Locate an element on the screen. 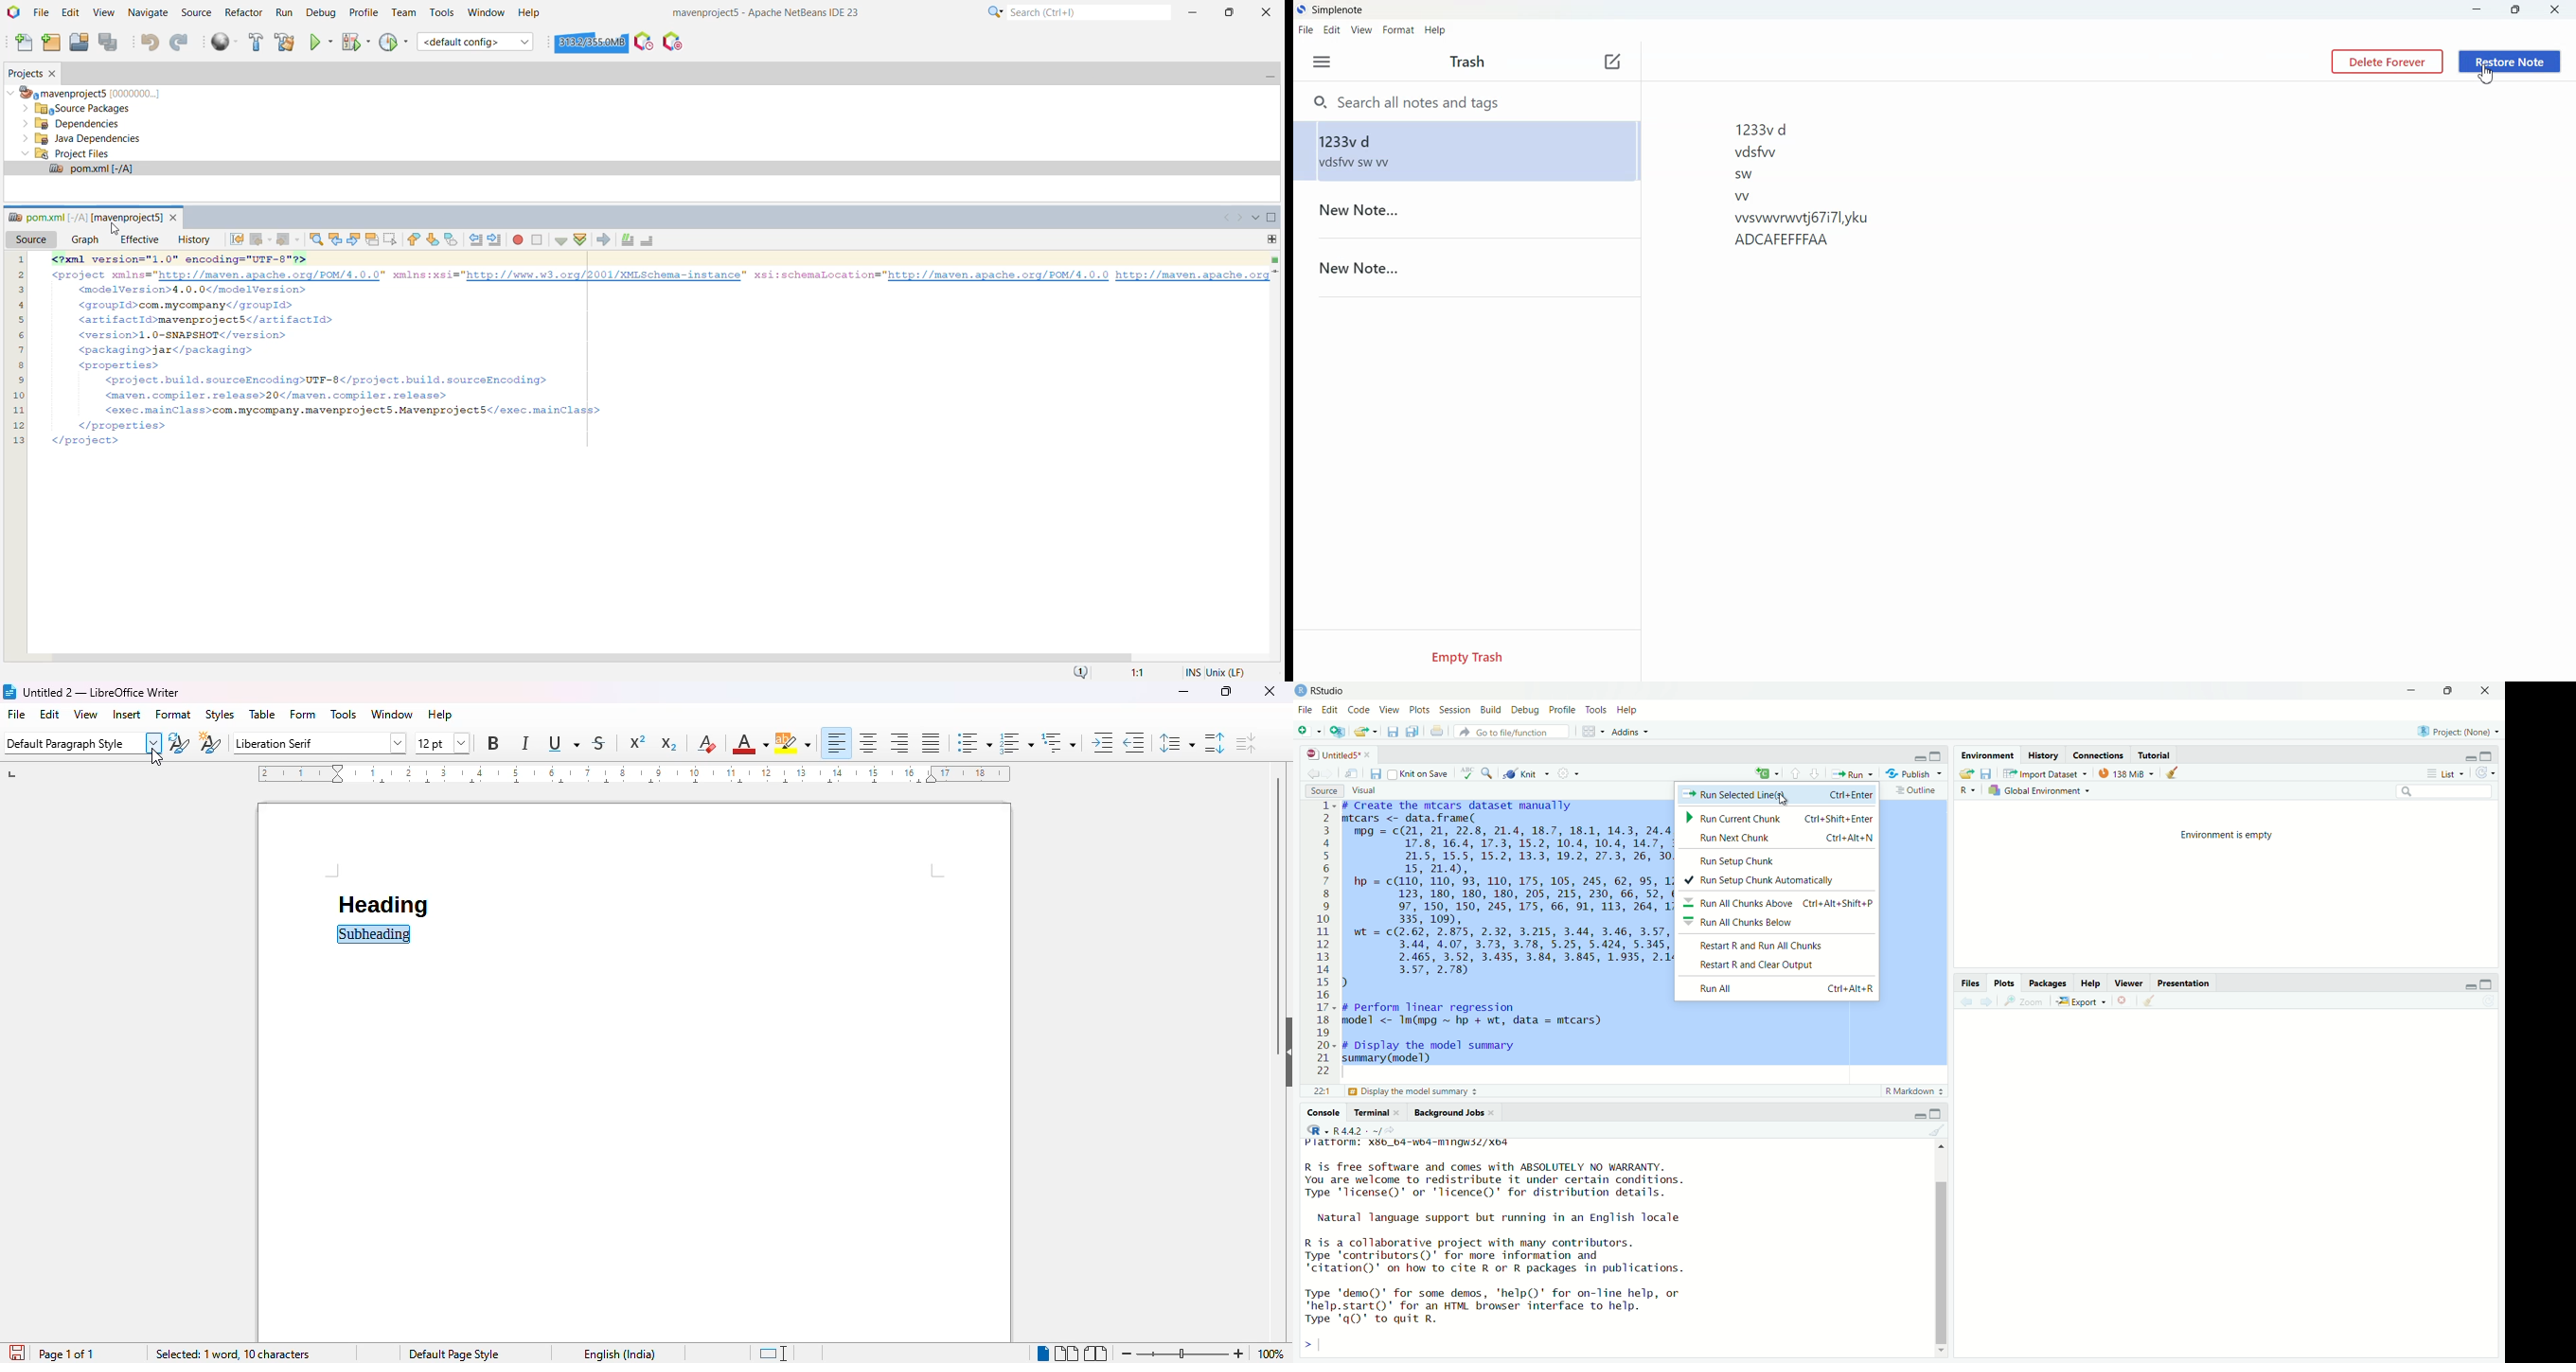 The width and height of the screenshot is (2576, 1372). refresh is located at coordinates (2487, 773).